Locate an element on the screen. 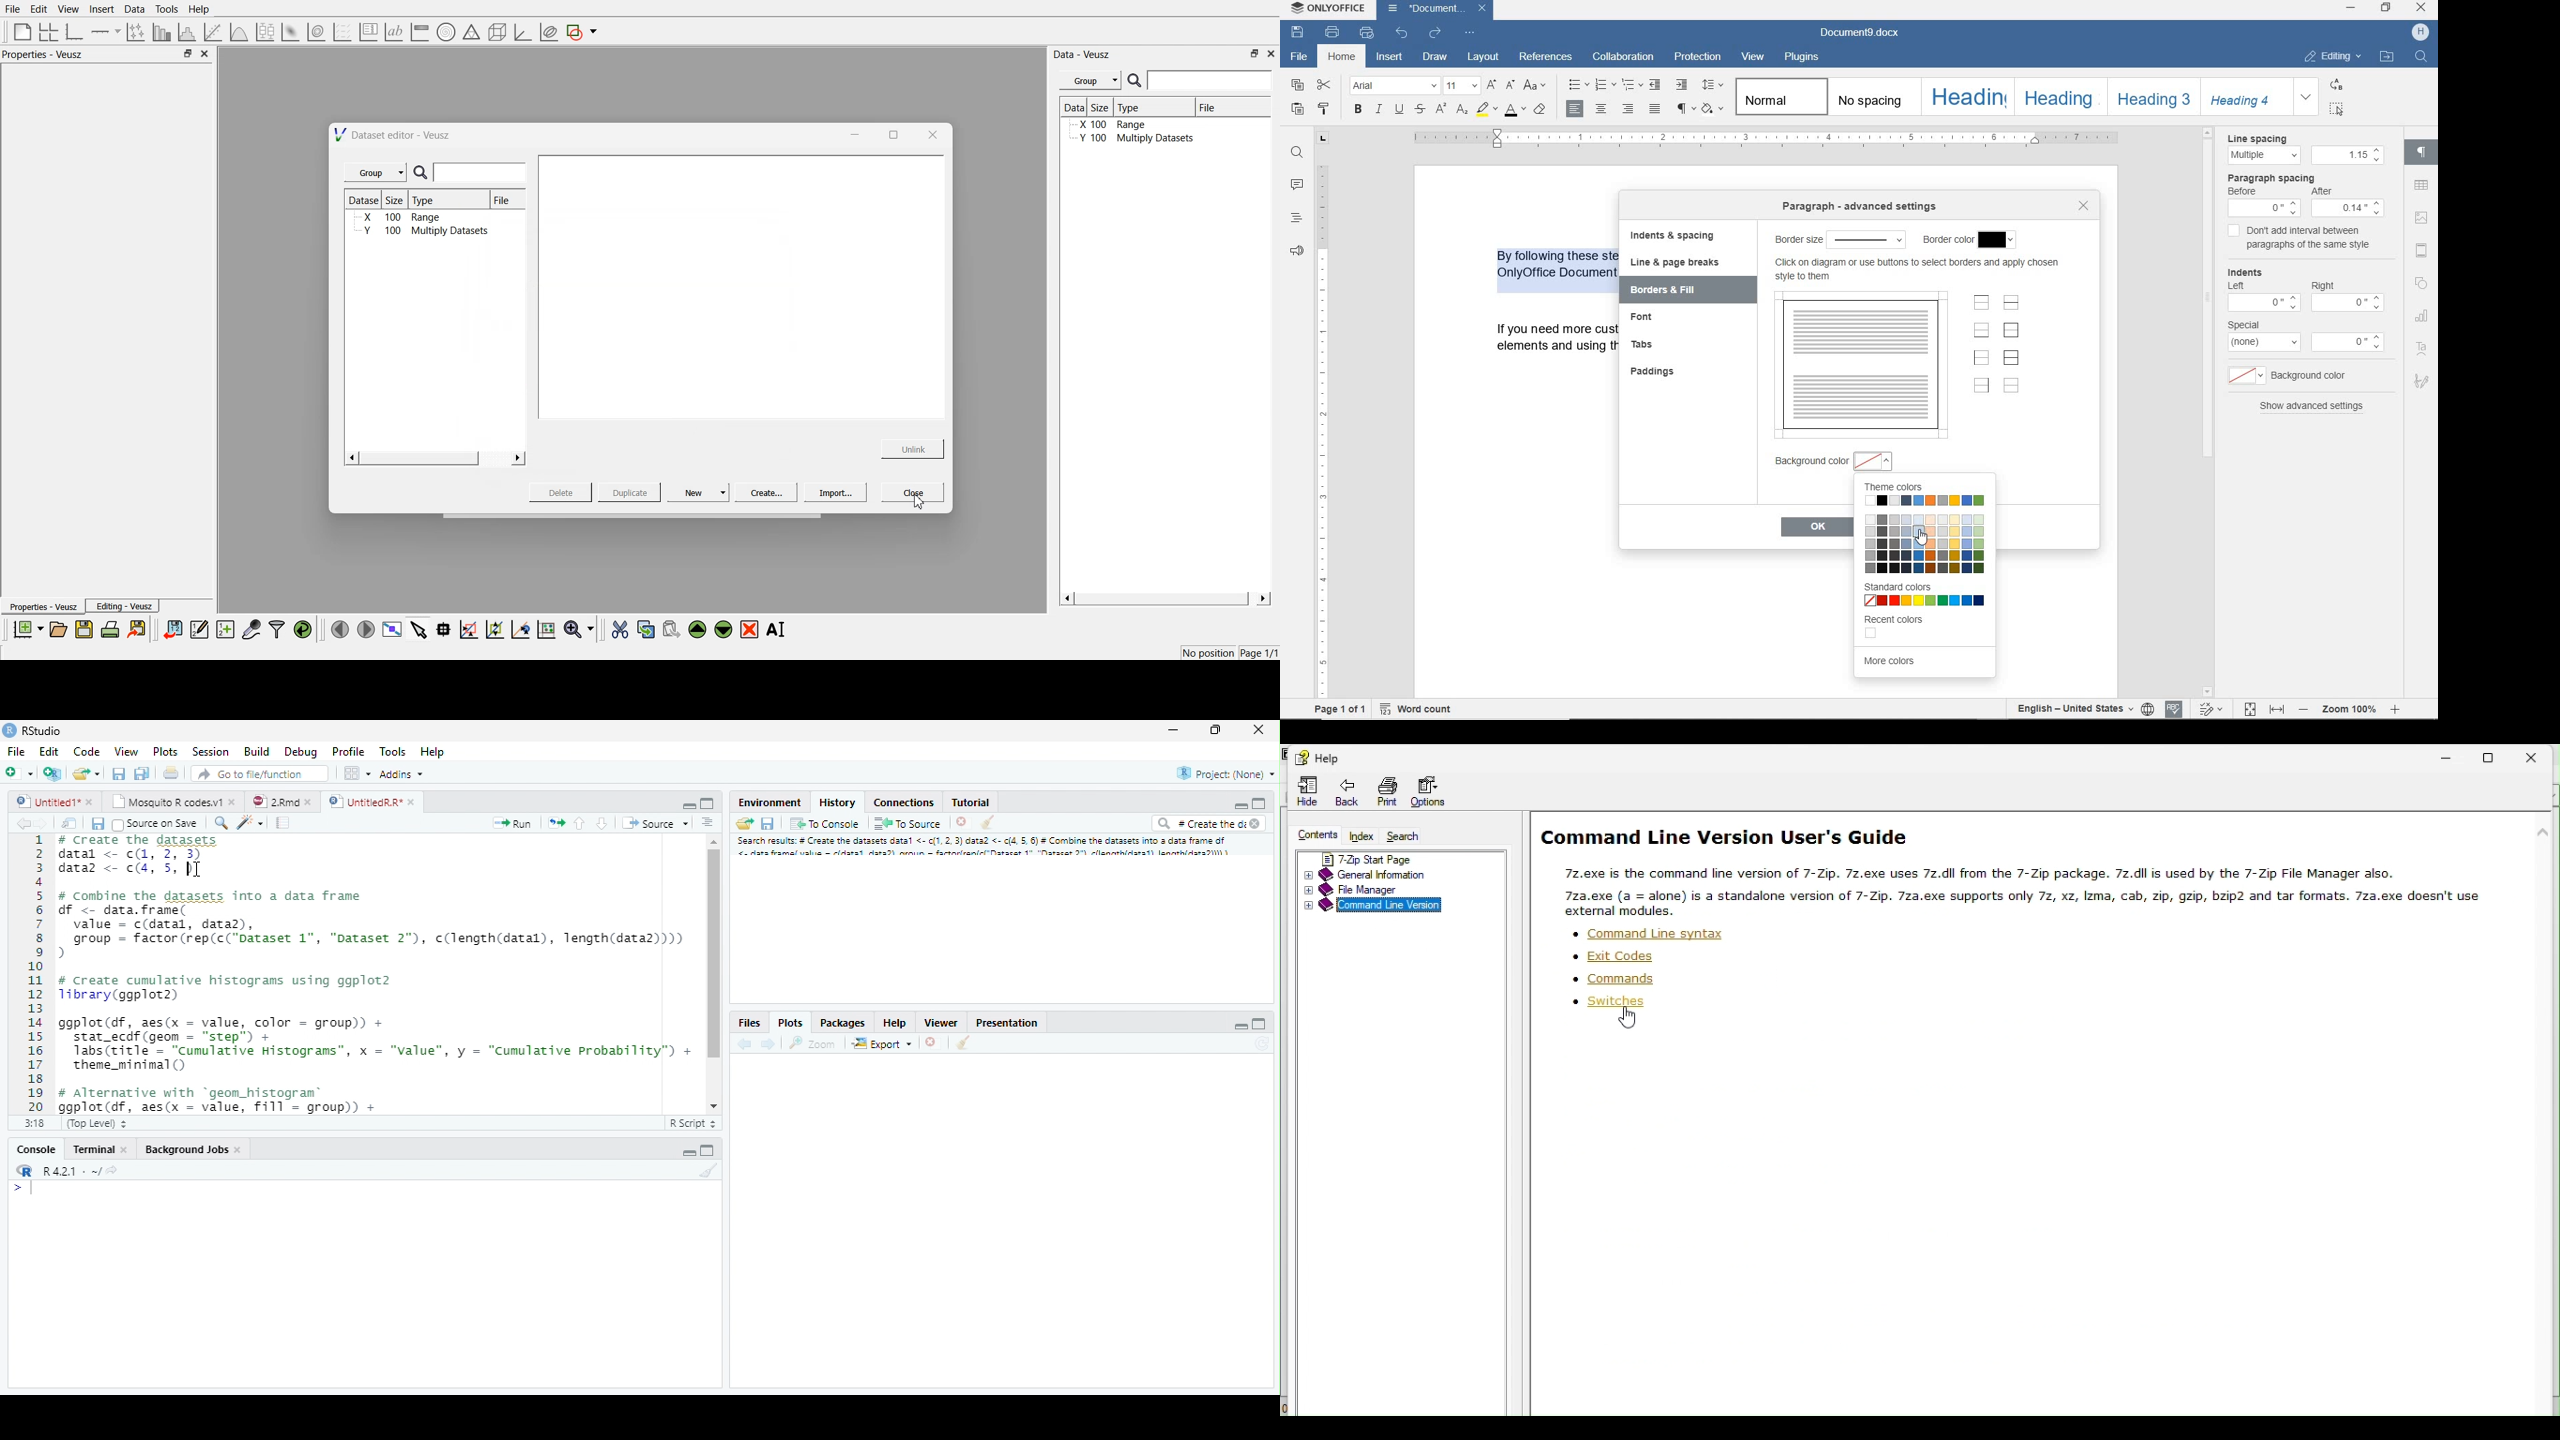 This screenshot has width=2576, height=1456. Save is located at coordinates (118, 773).